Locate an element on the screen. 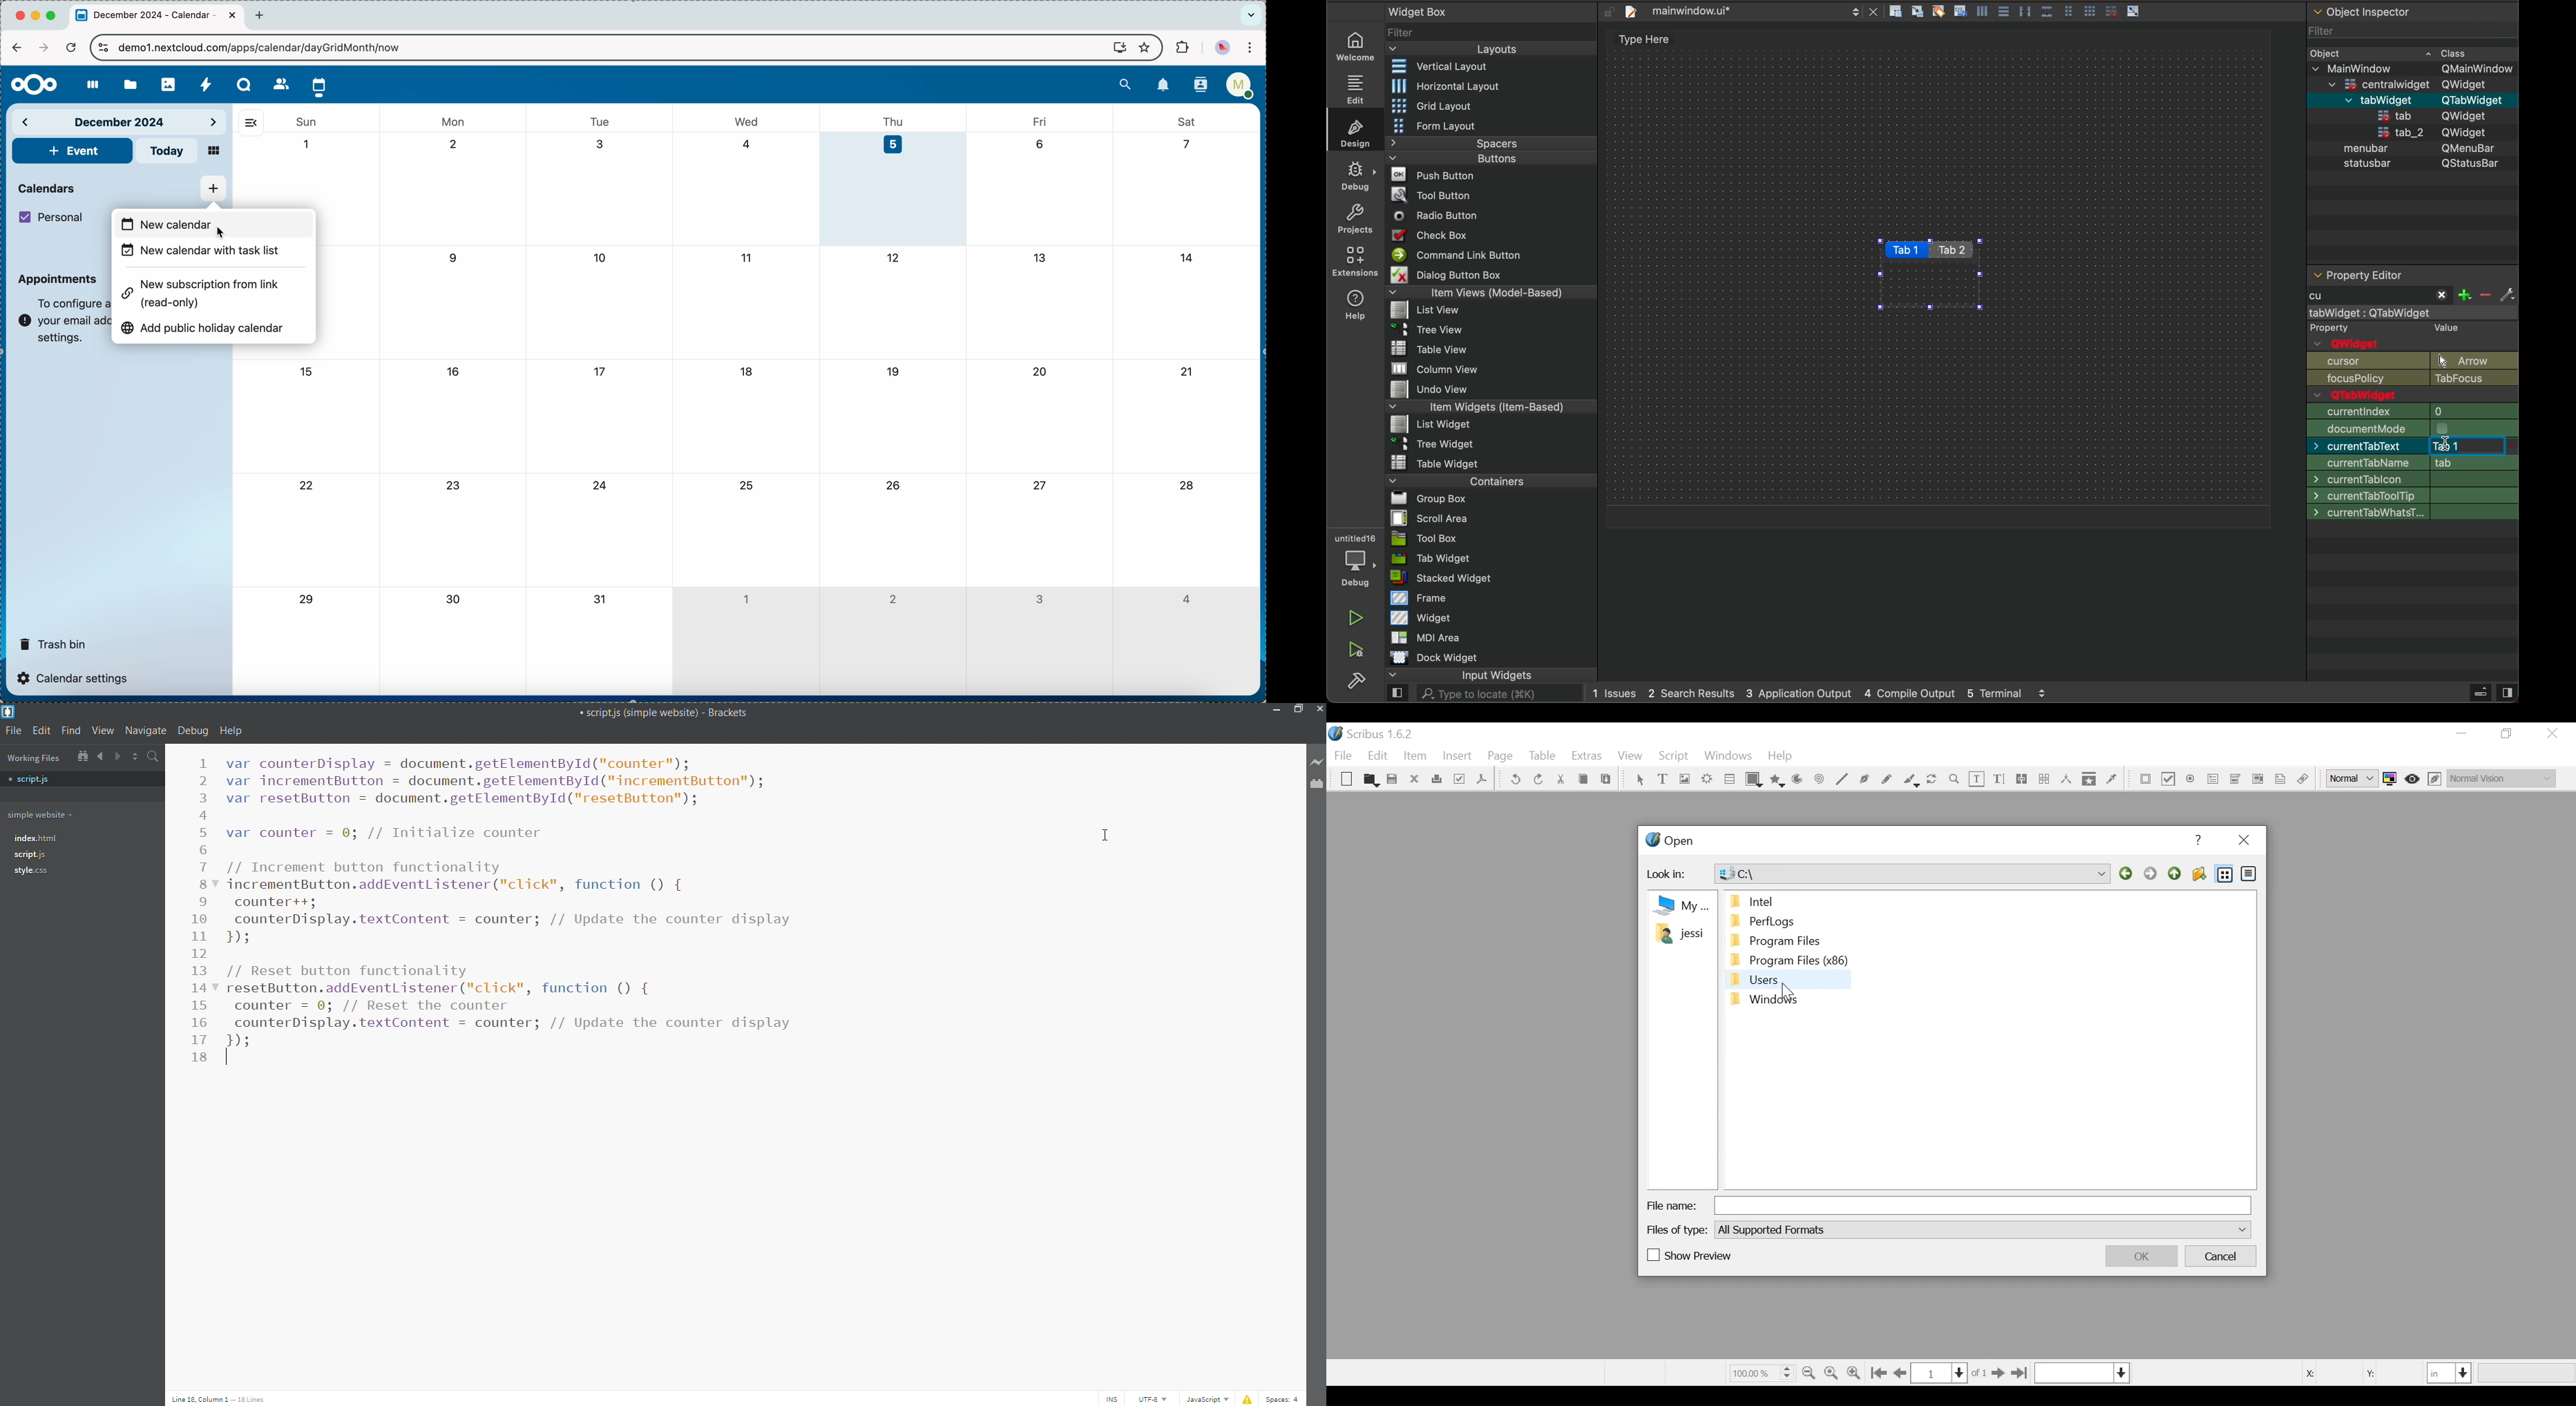 Image resolution: width=2576 pixels, height=1428 pixels. 25 is located at coordinates (745, 485).